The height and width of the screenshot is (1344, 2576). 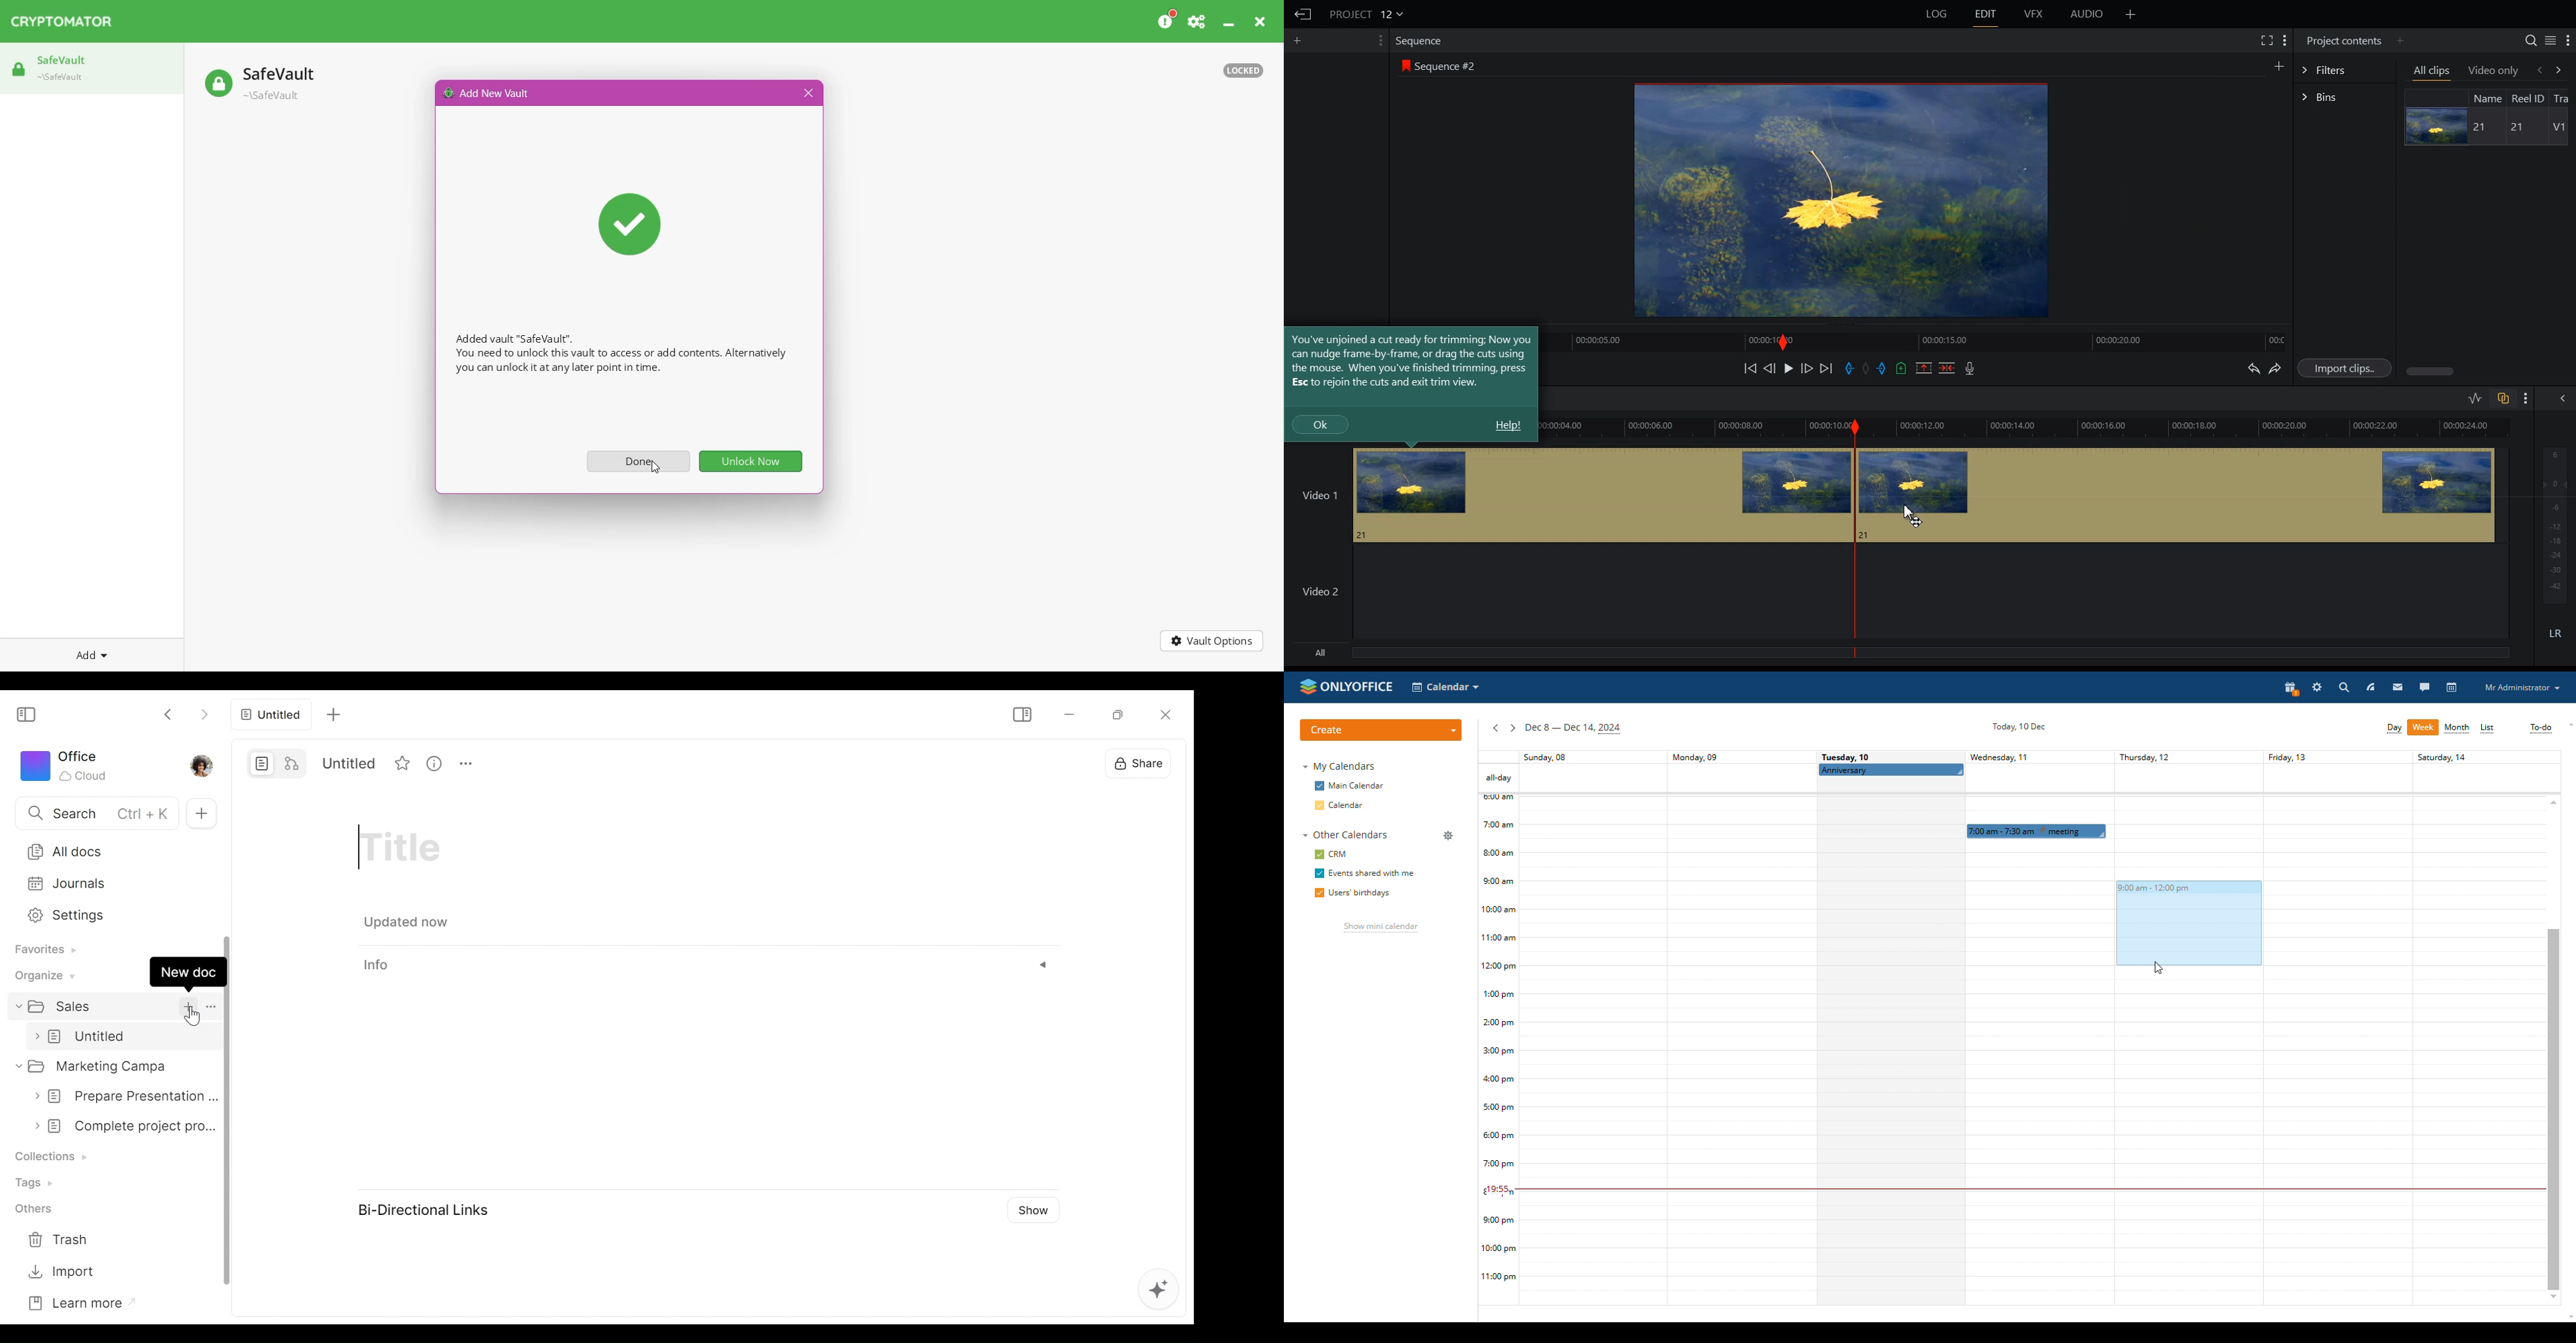 What do you see at coordinates (57, 1155) in the screenshot?
I see `Collection` at bounding box center [57, 1155].